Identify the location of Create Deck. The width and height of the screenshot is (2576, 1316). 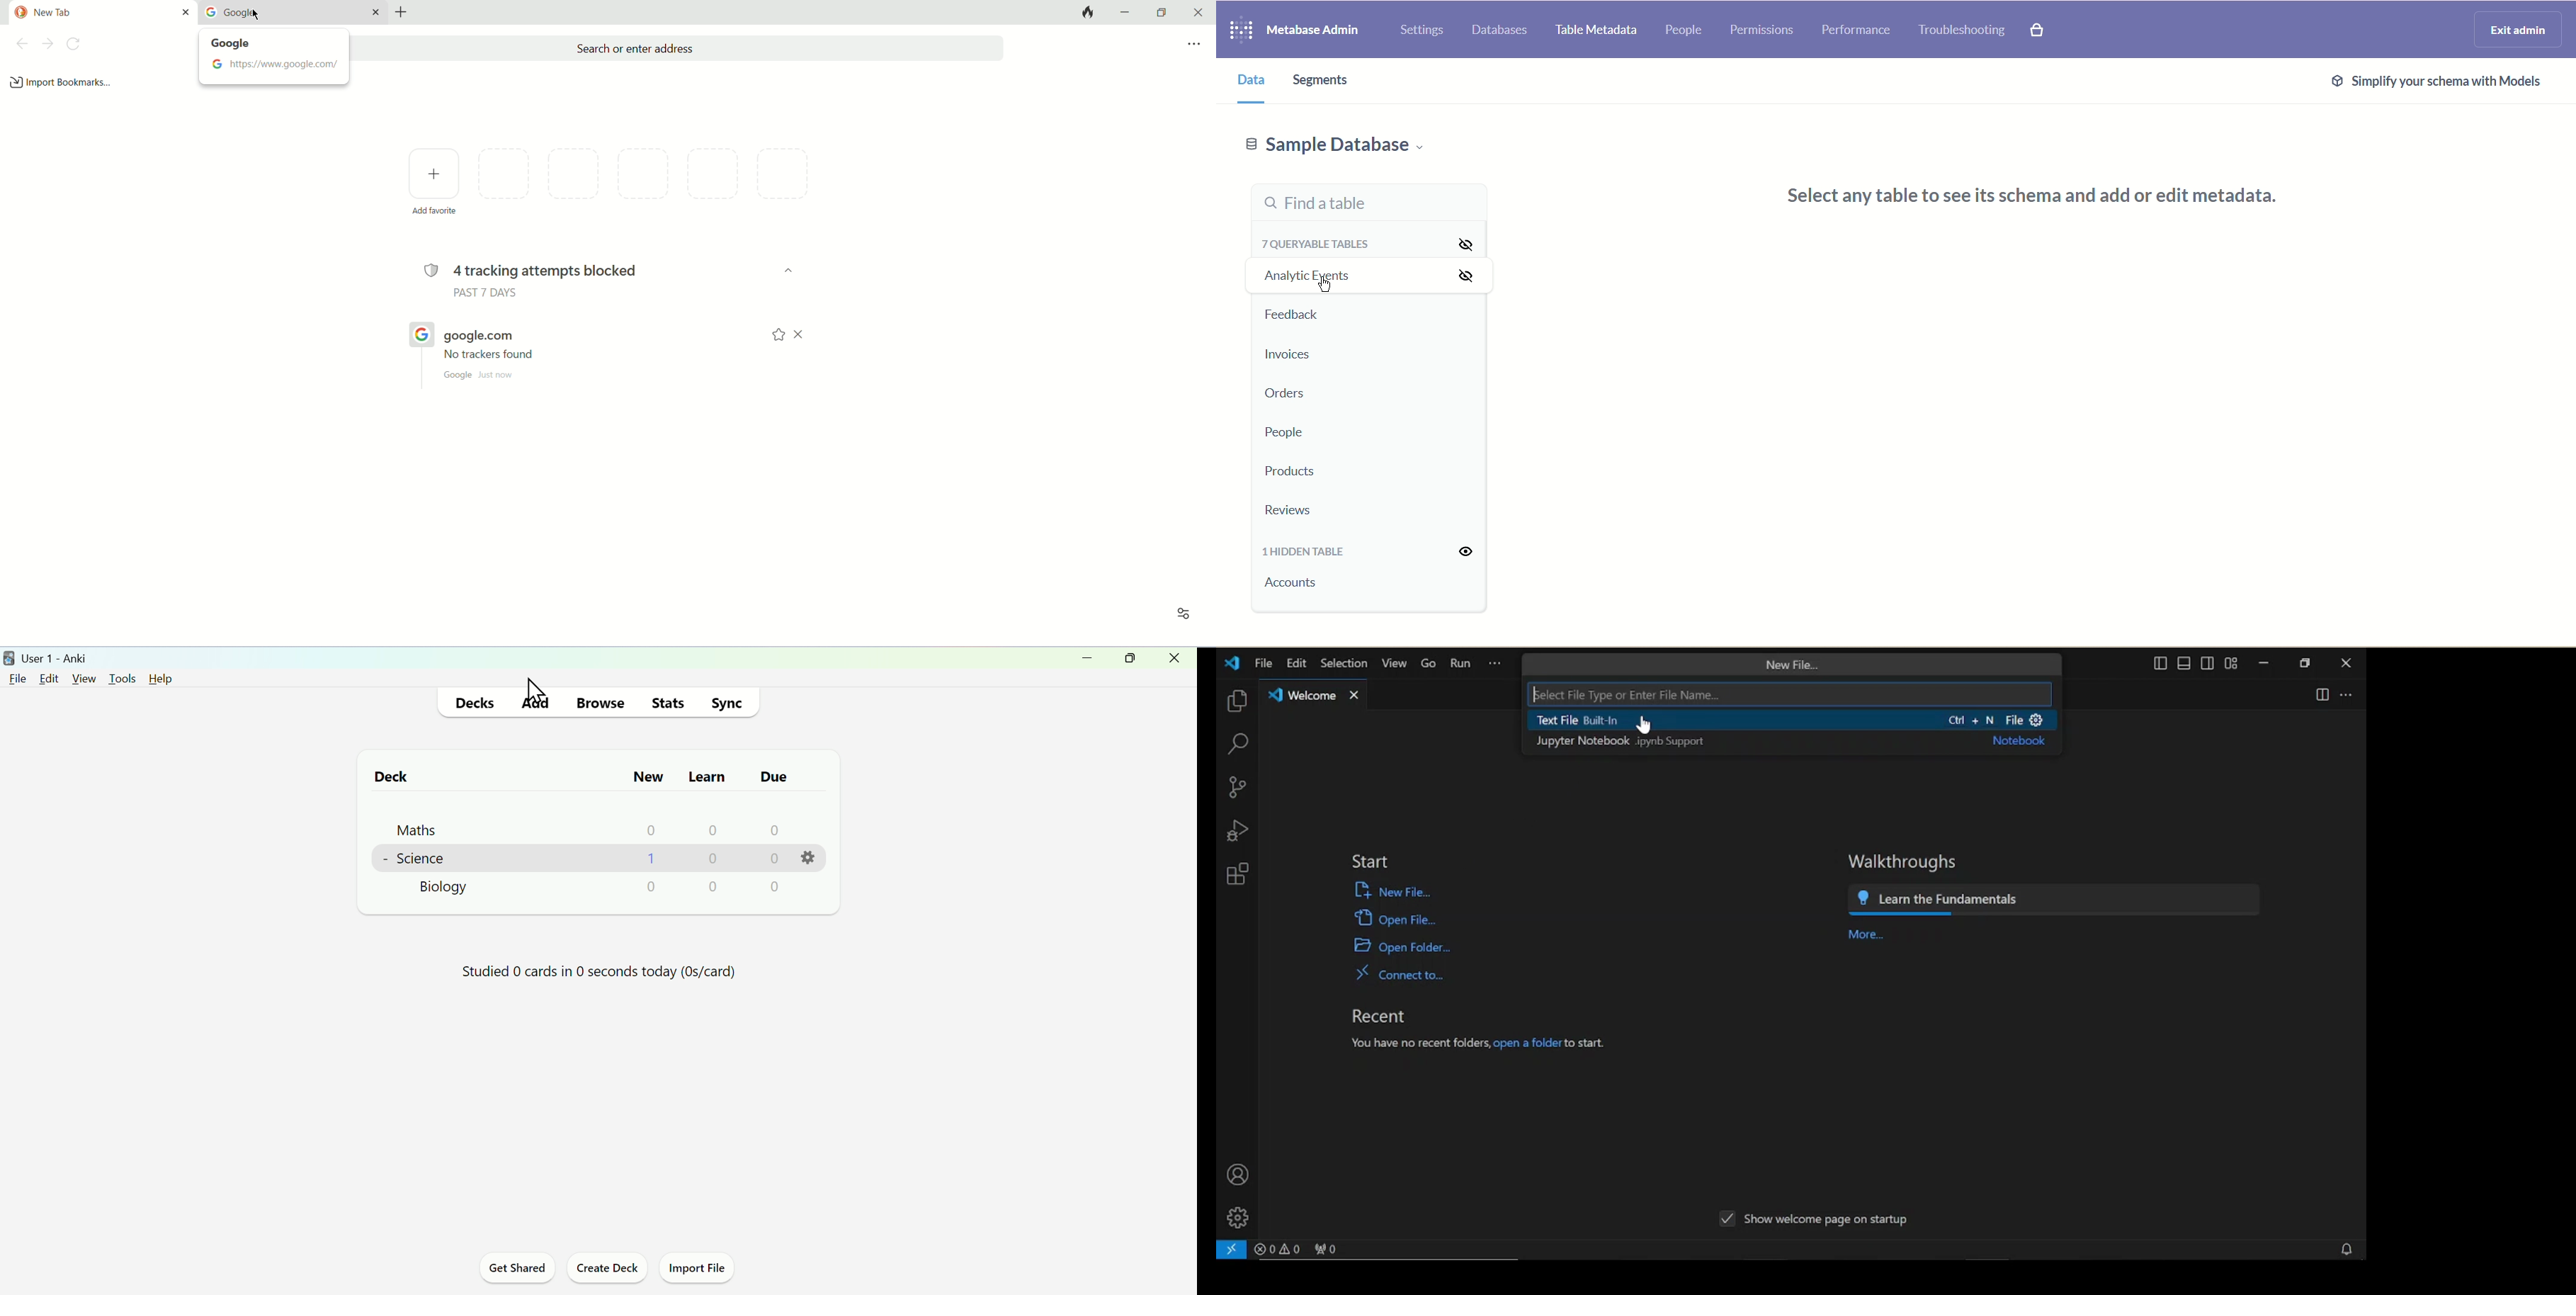
(604, 1269).